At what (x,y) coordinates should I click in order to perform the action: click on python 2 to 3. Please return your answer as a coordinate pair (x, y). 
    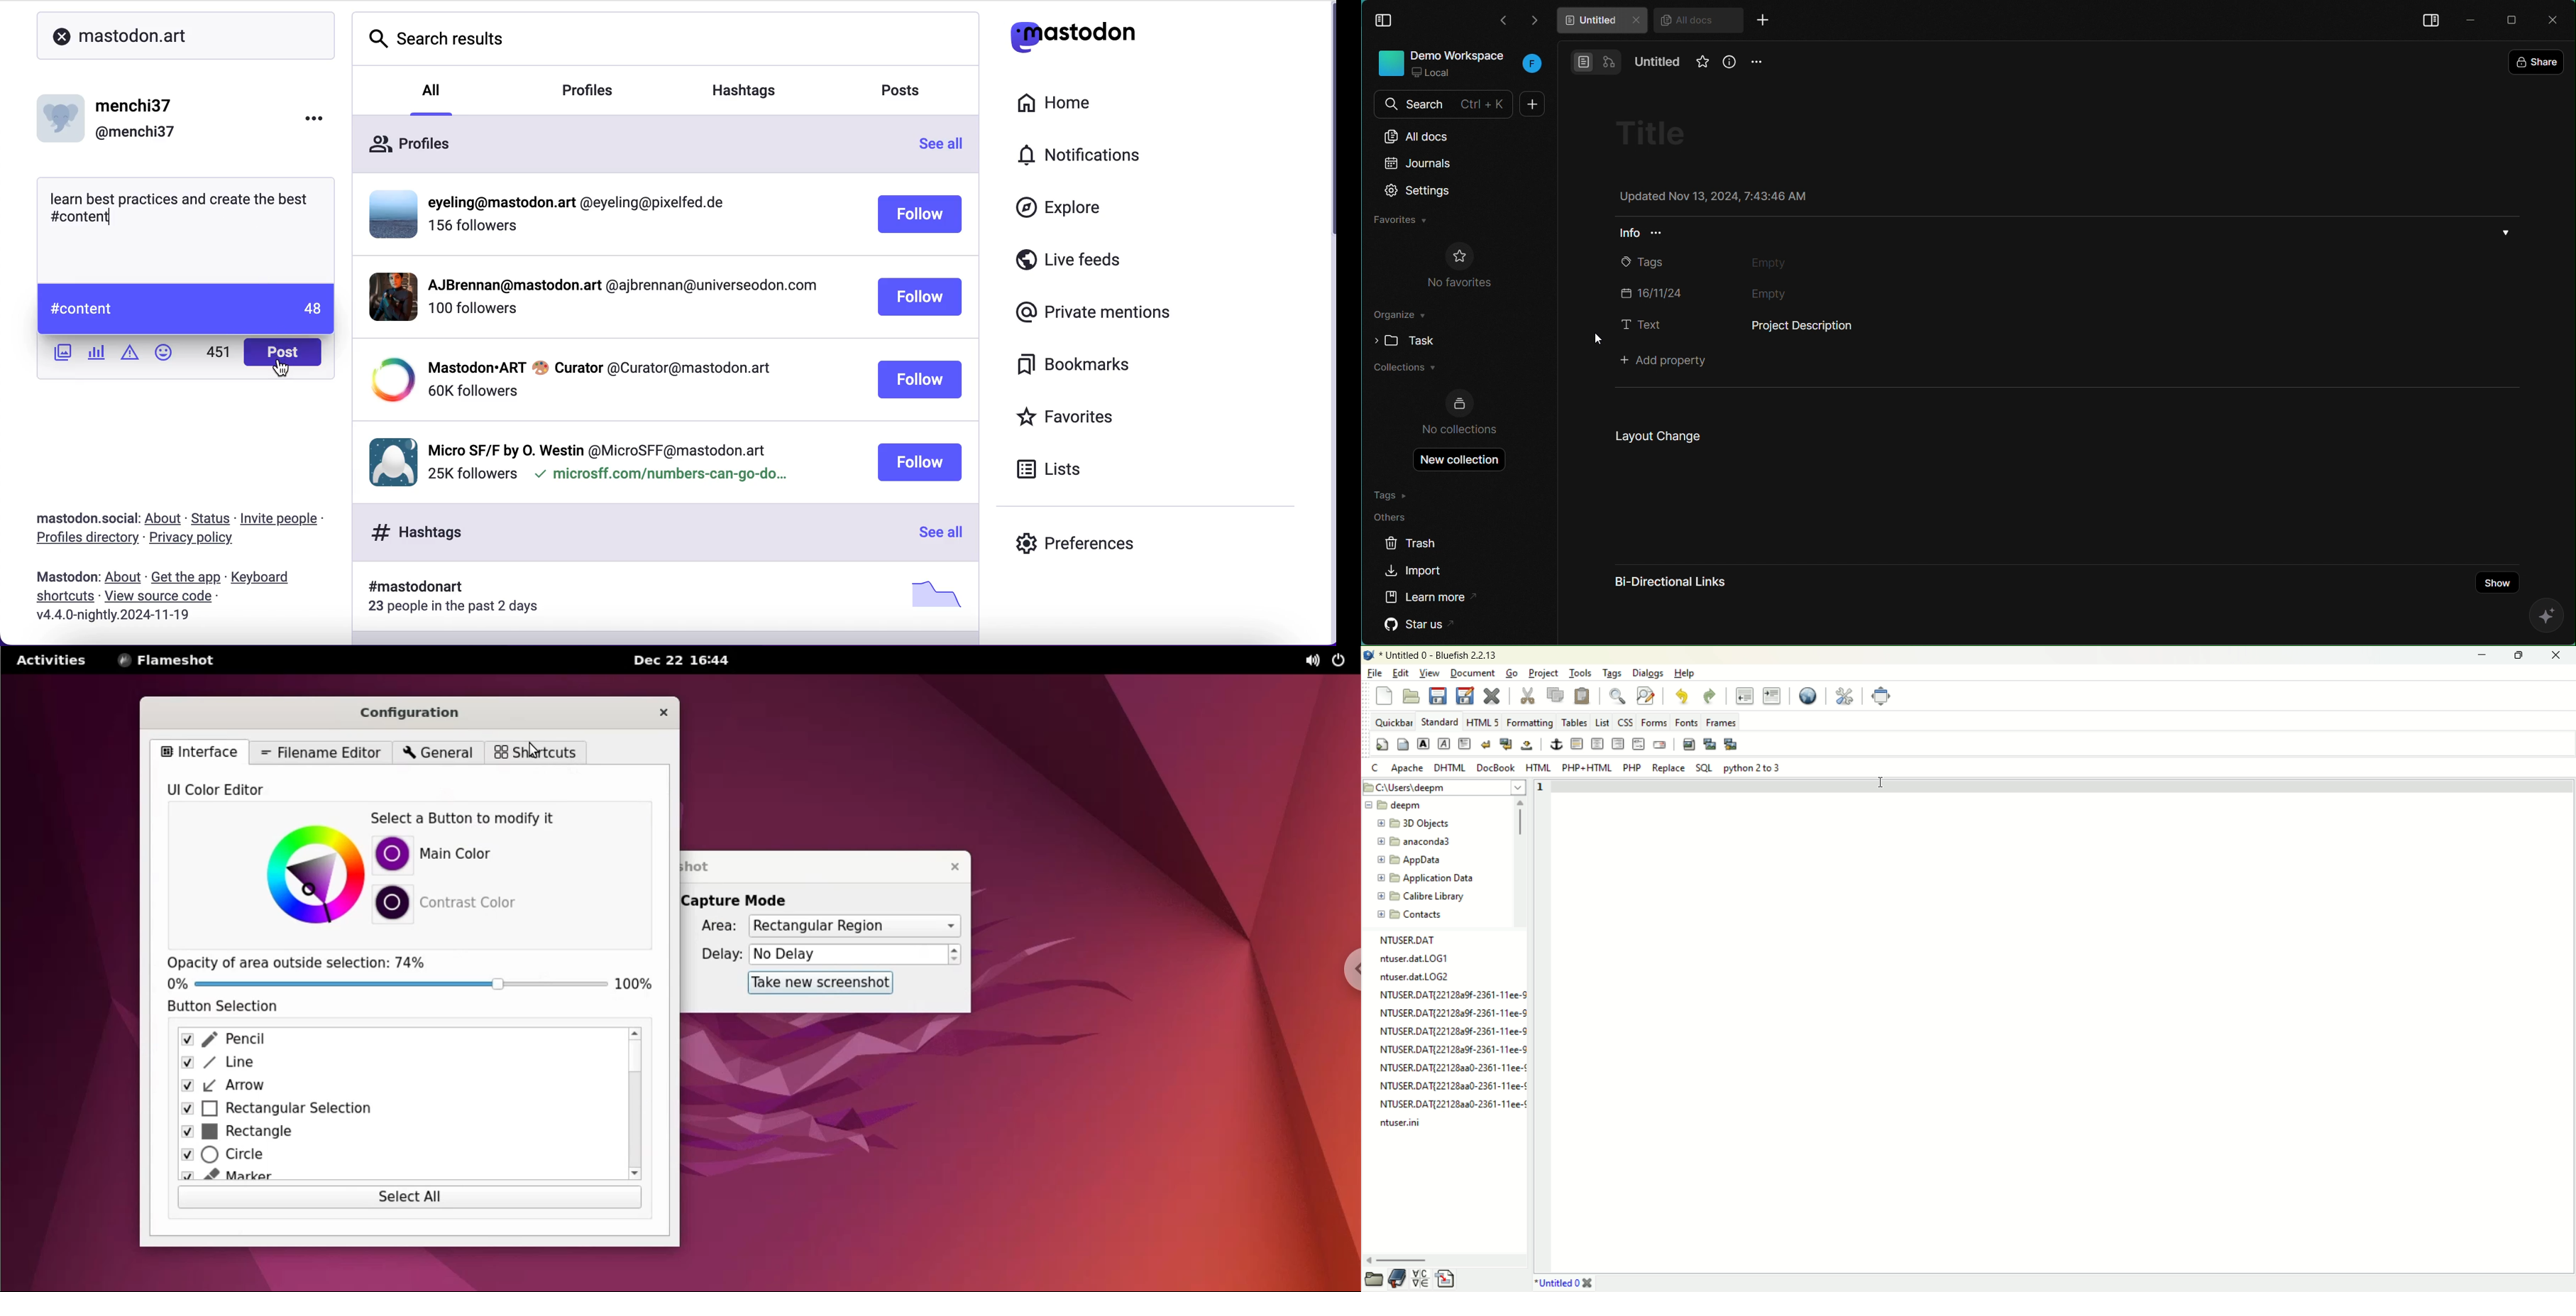
    Looking at the image, I should click on (1754, 768).